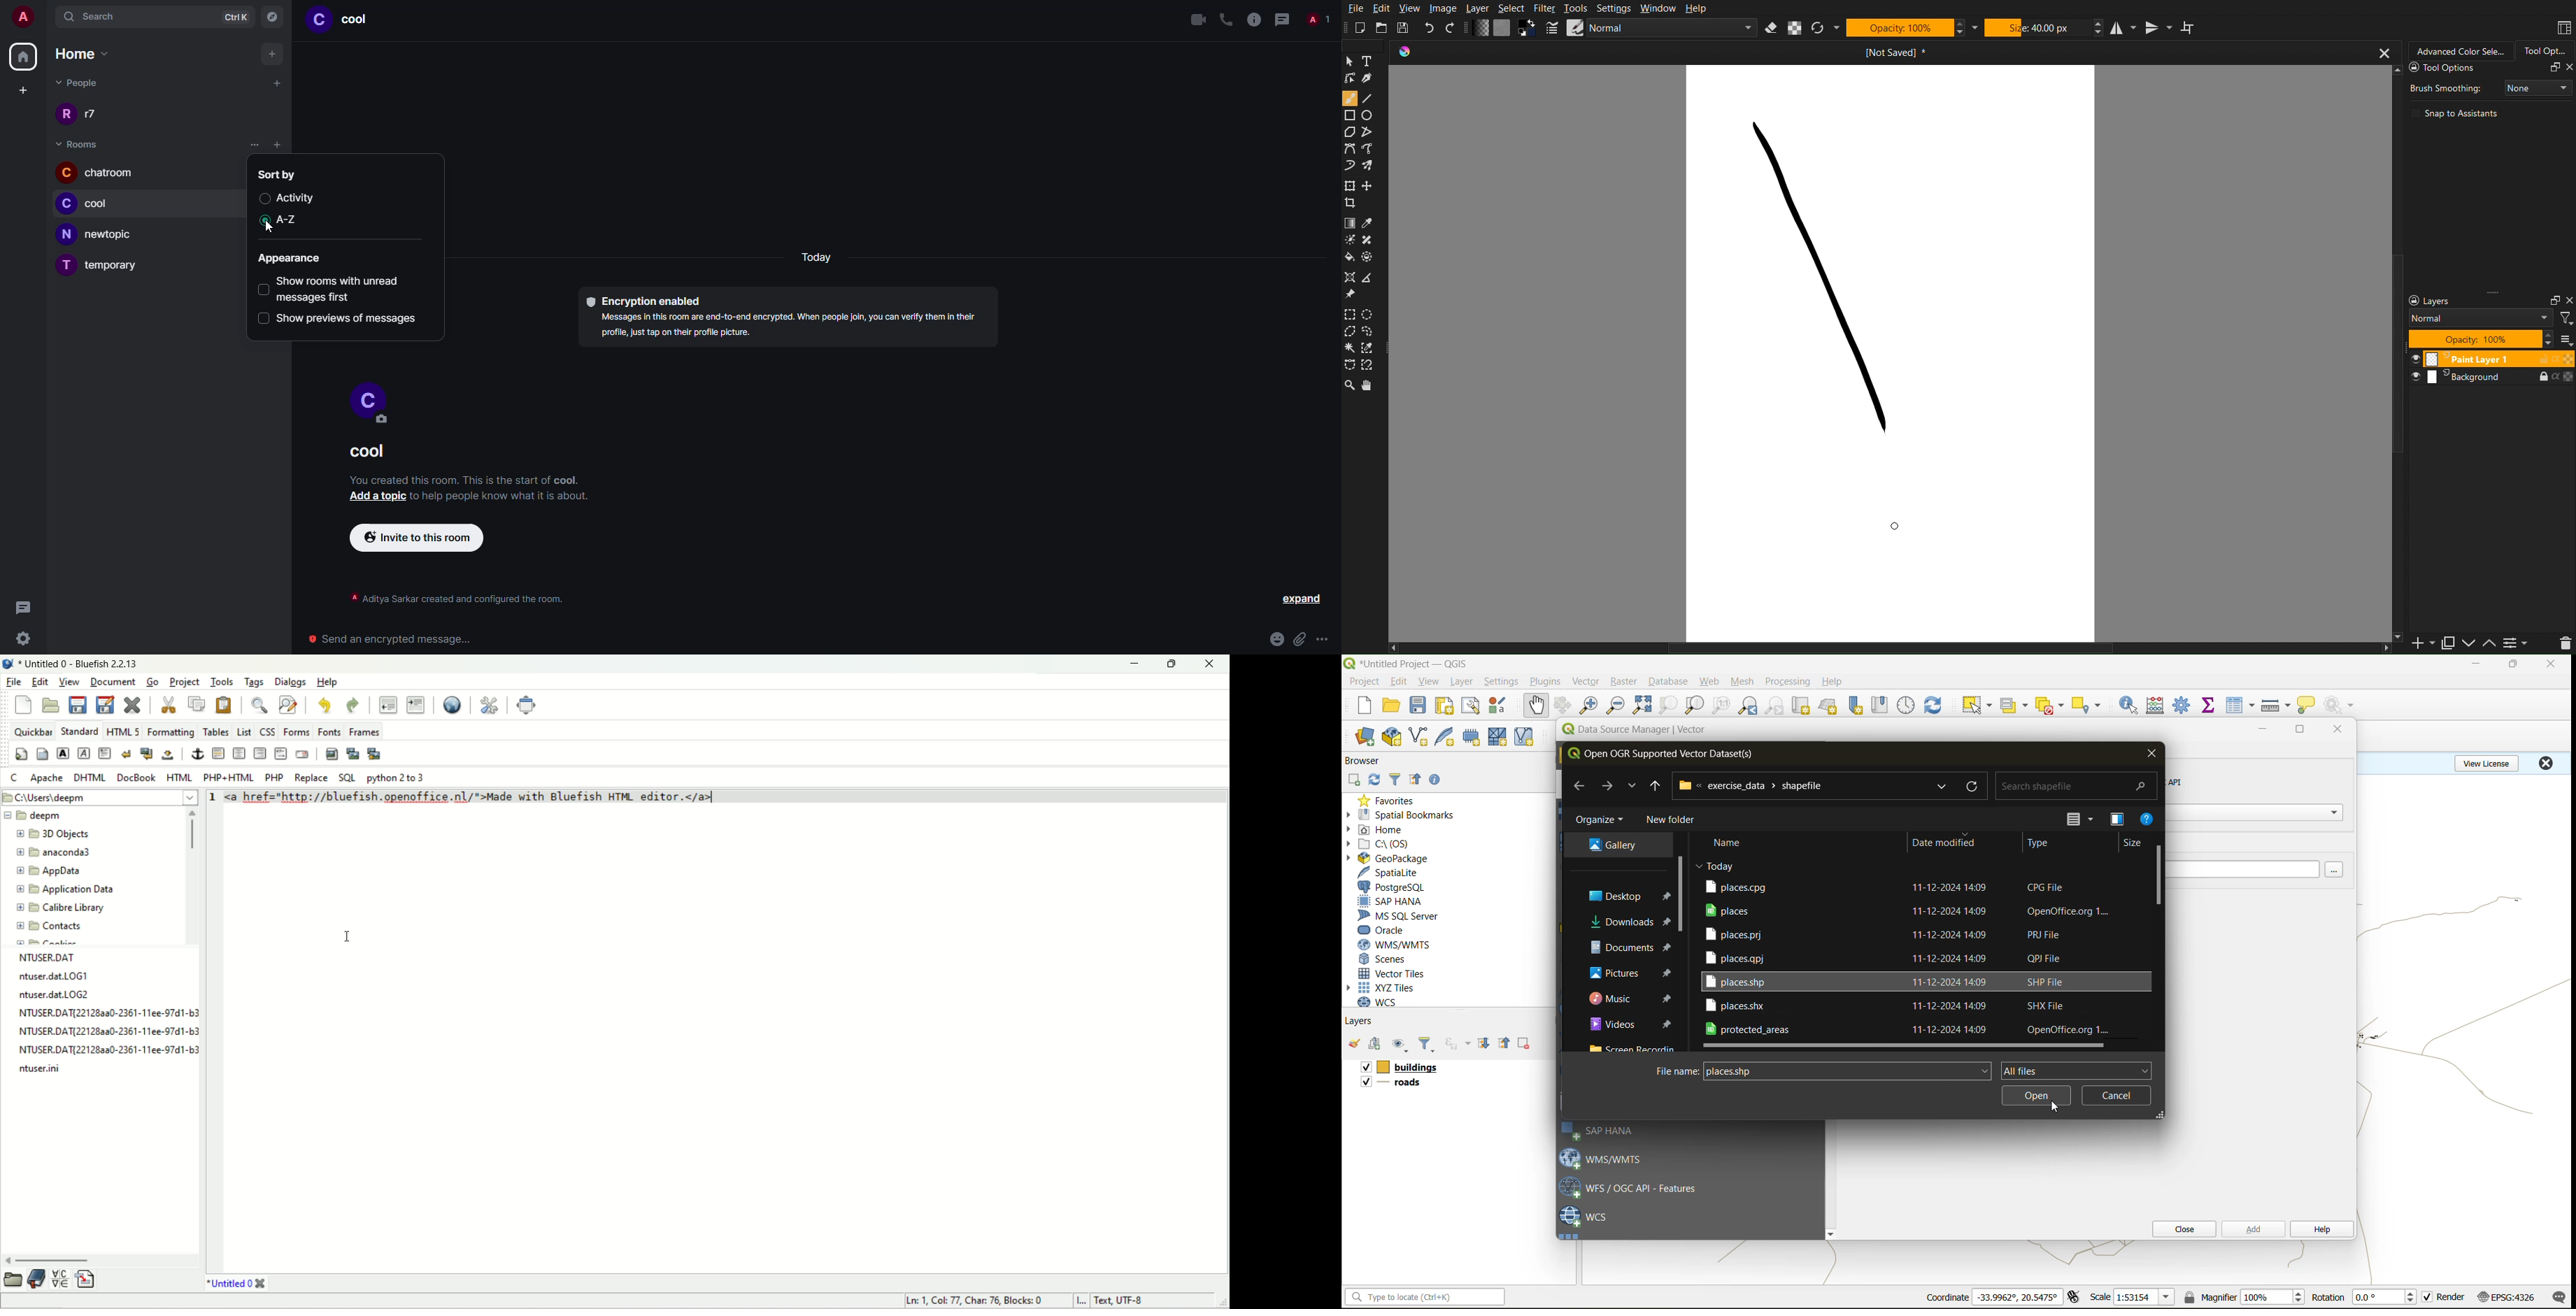 Image resolution: width=2576 pixels, height=1316 pixels. What do you see at coordinates (359, 20) in the screenshot?
I see `room` at bounding box center [359, 20].